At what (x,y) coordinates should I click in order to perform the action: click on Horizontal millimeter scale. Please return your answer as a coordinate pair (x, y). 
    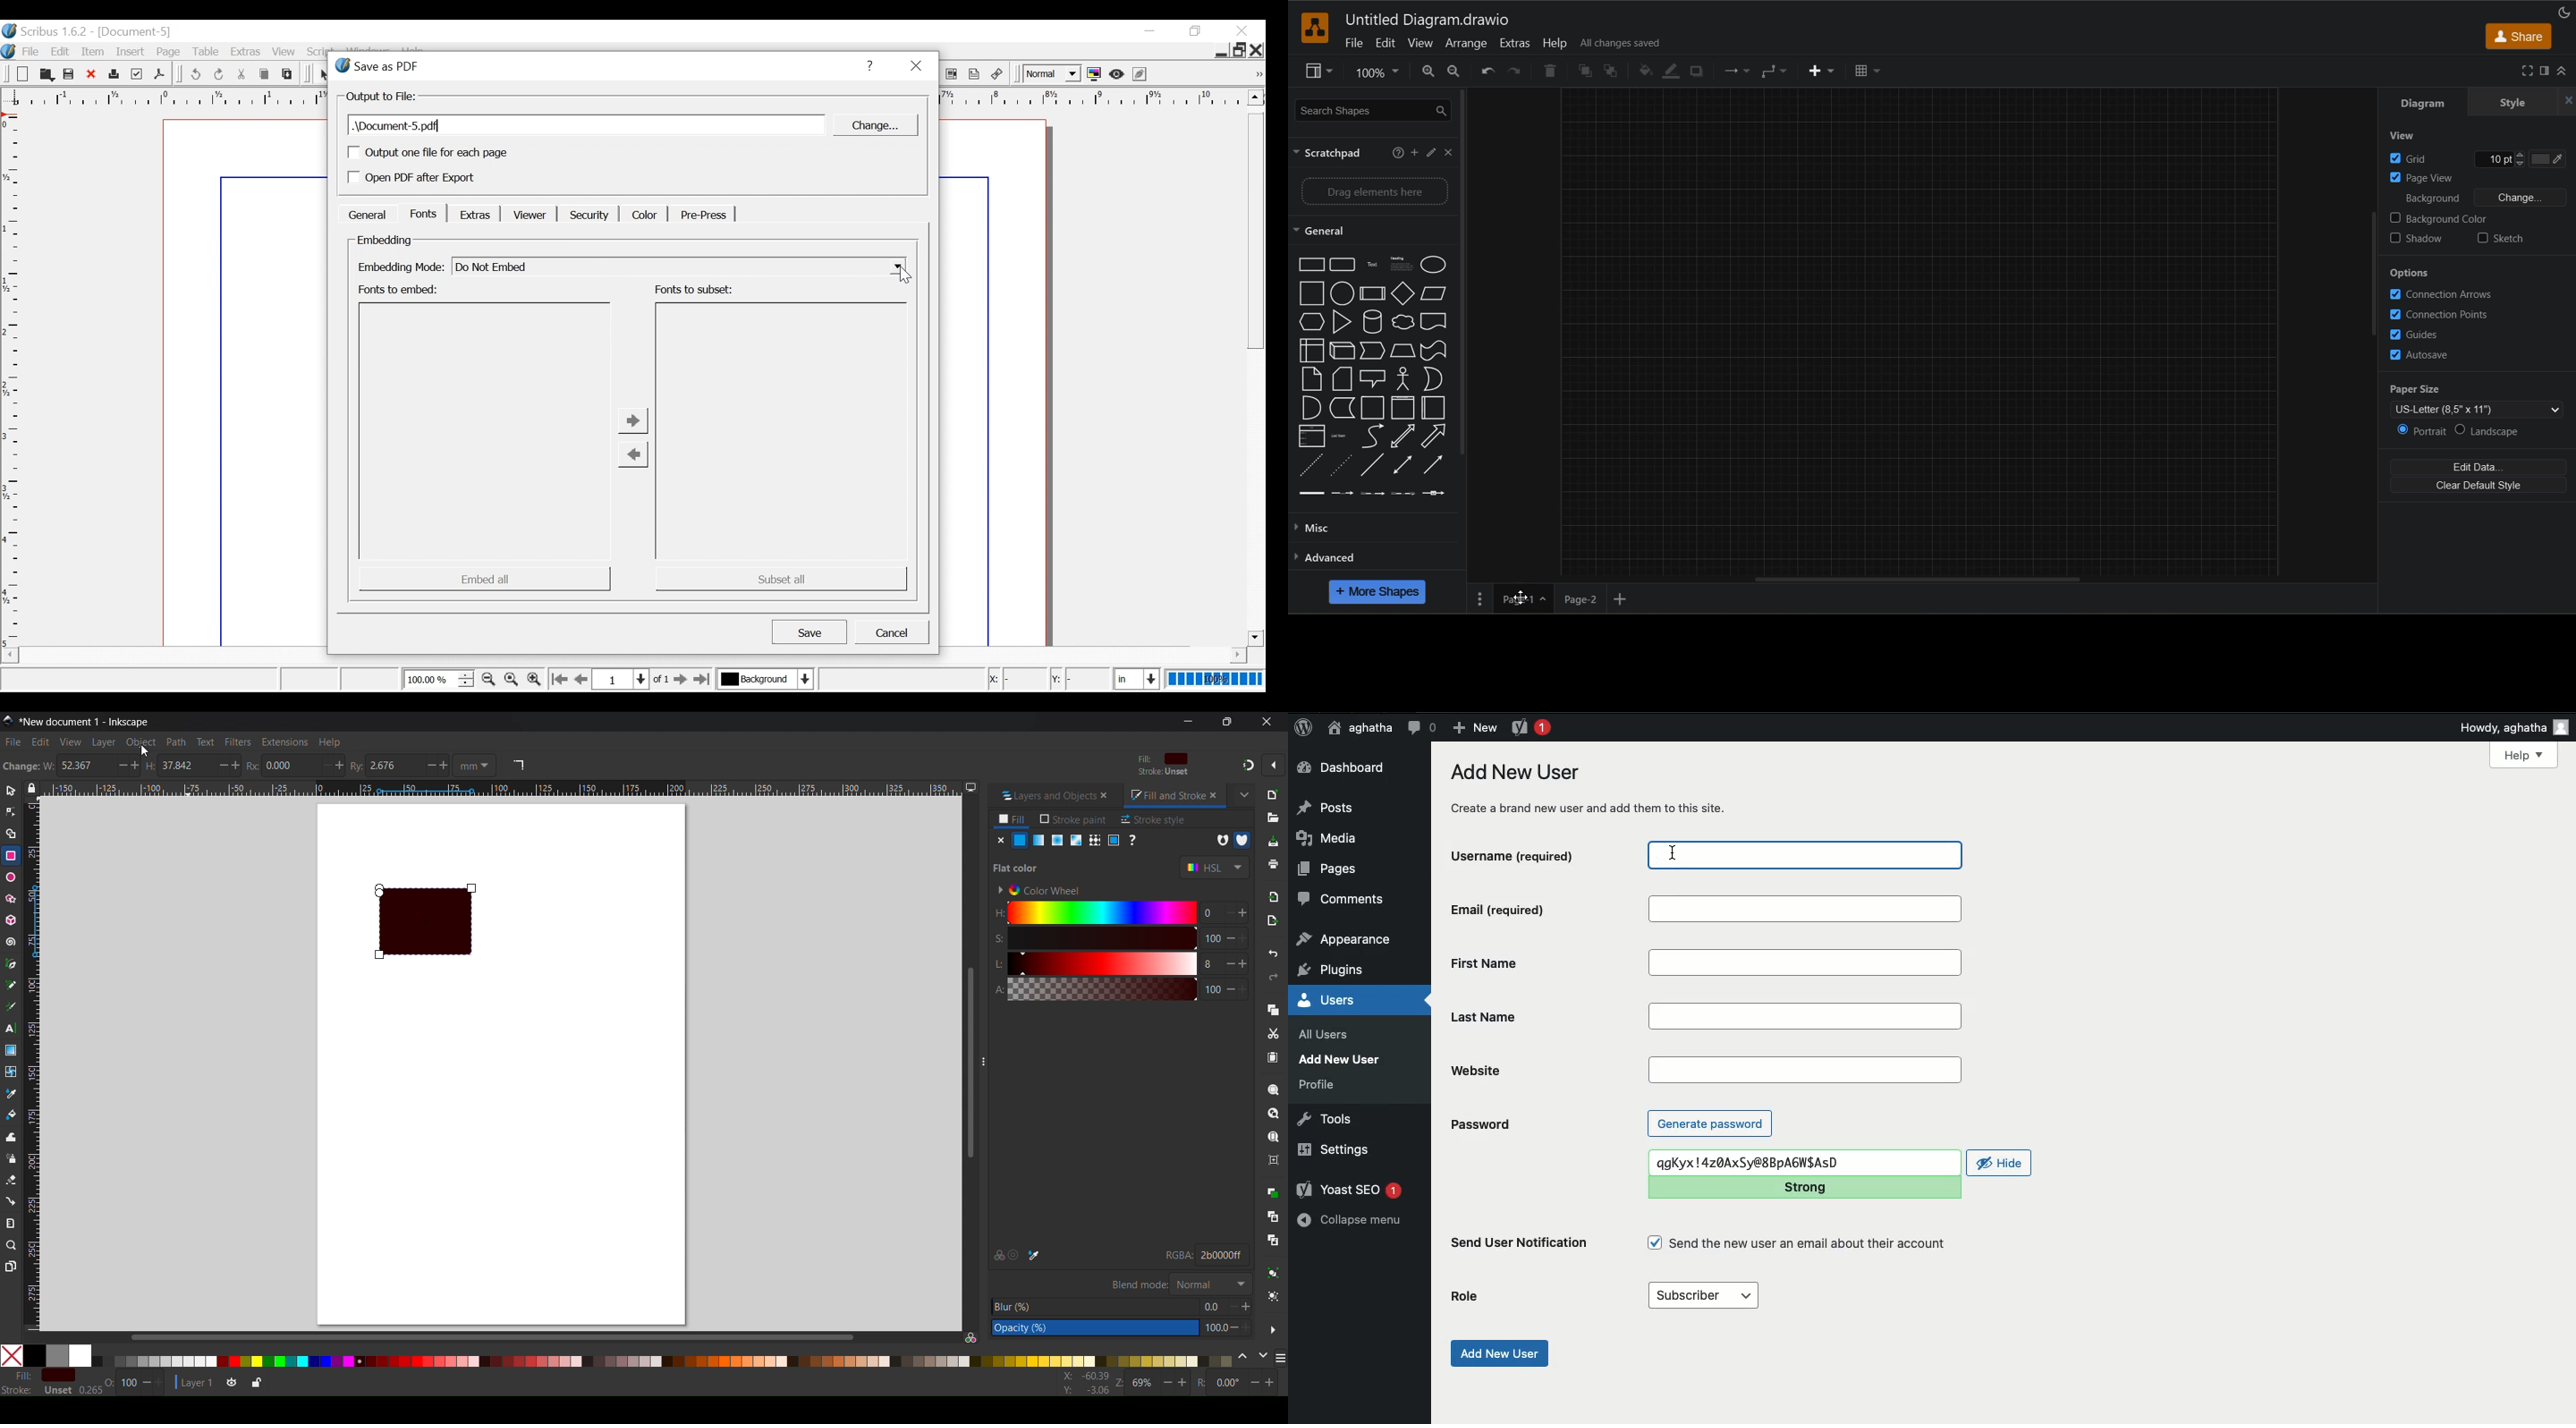
    Looking at the image, I should click on (501, 789).